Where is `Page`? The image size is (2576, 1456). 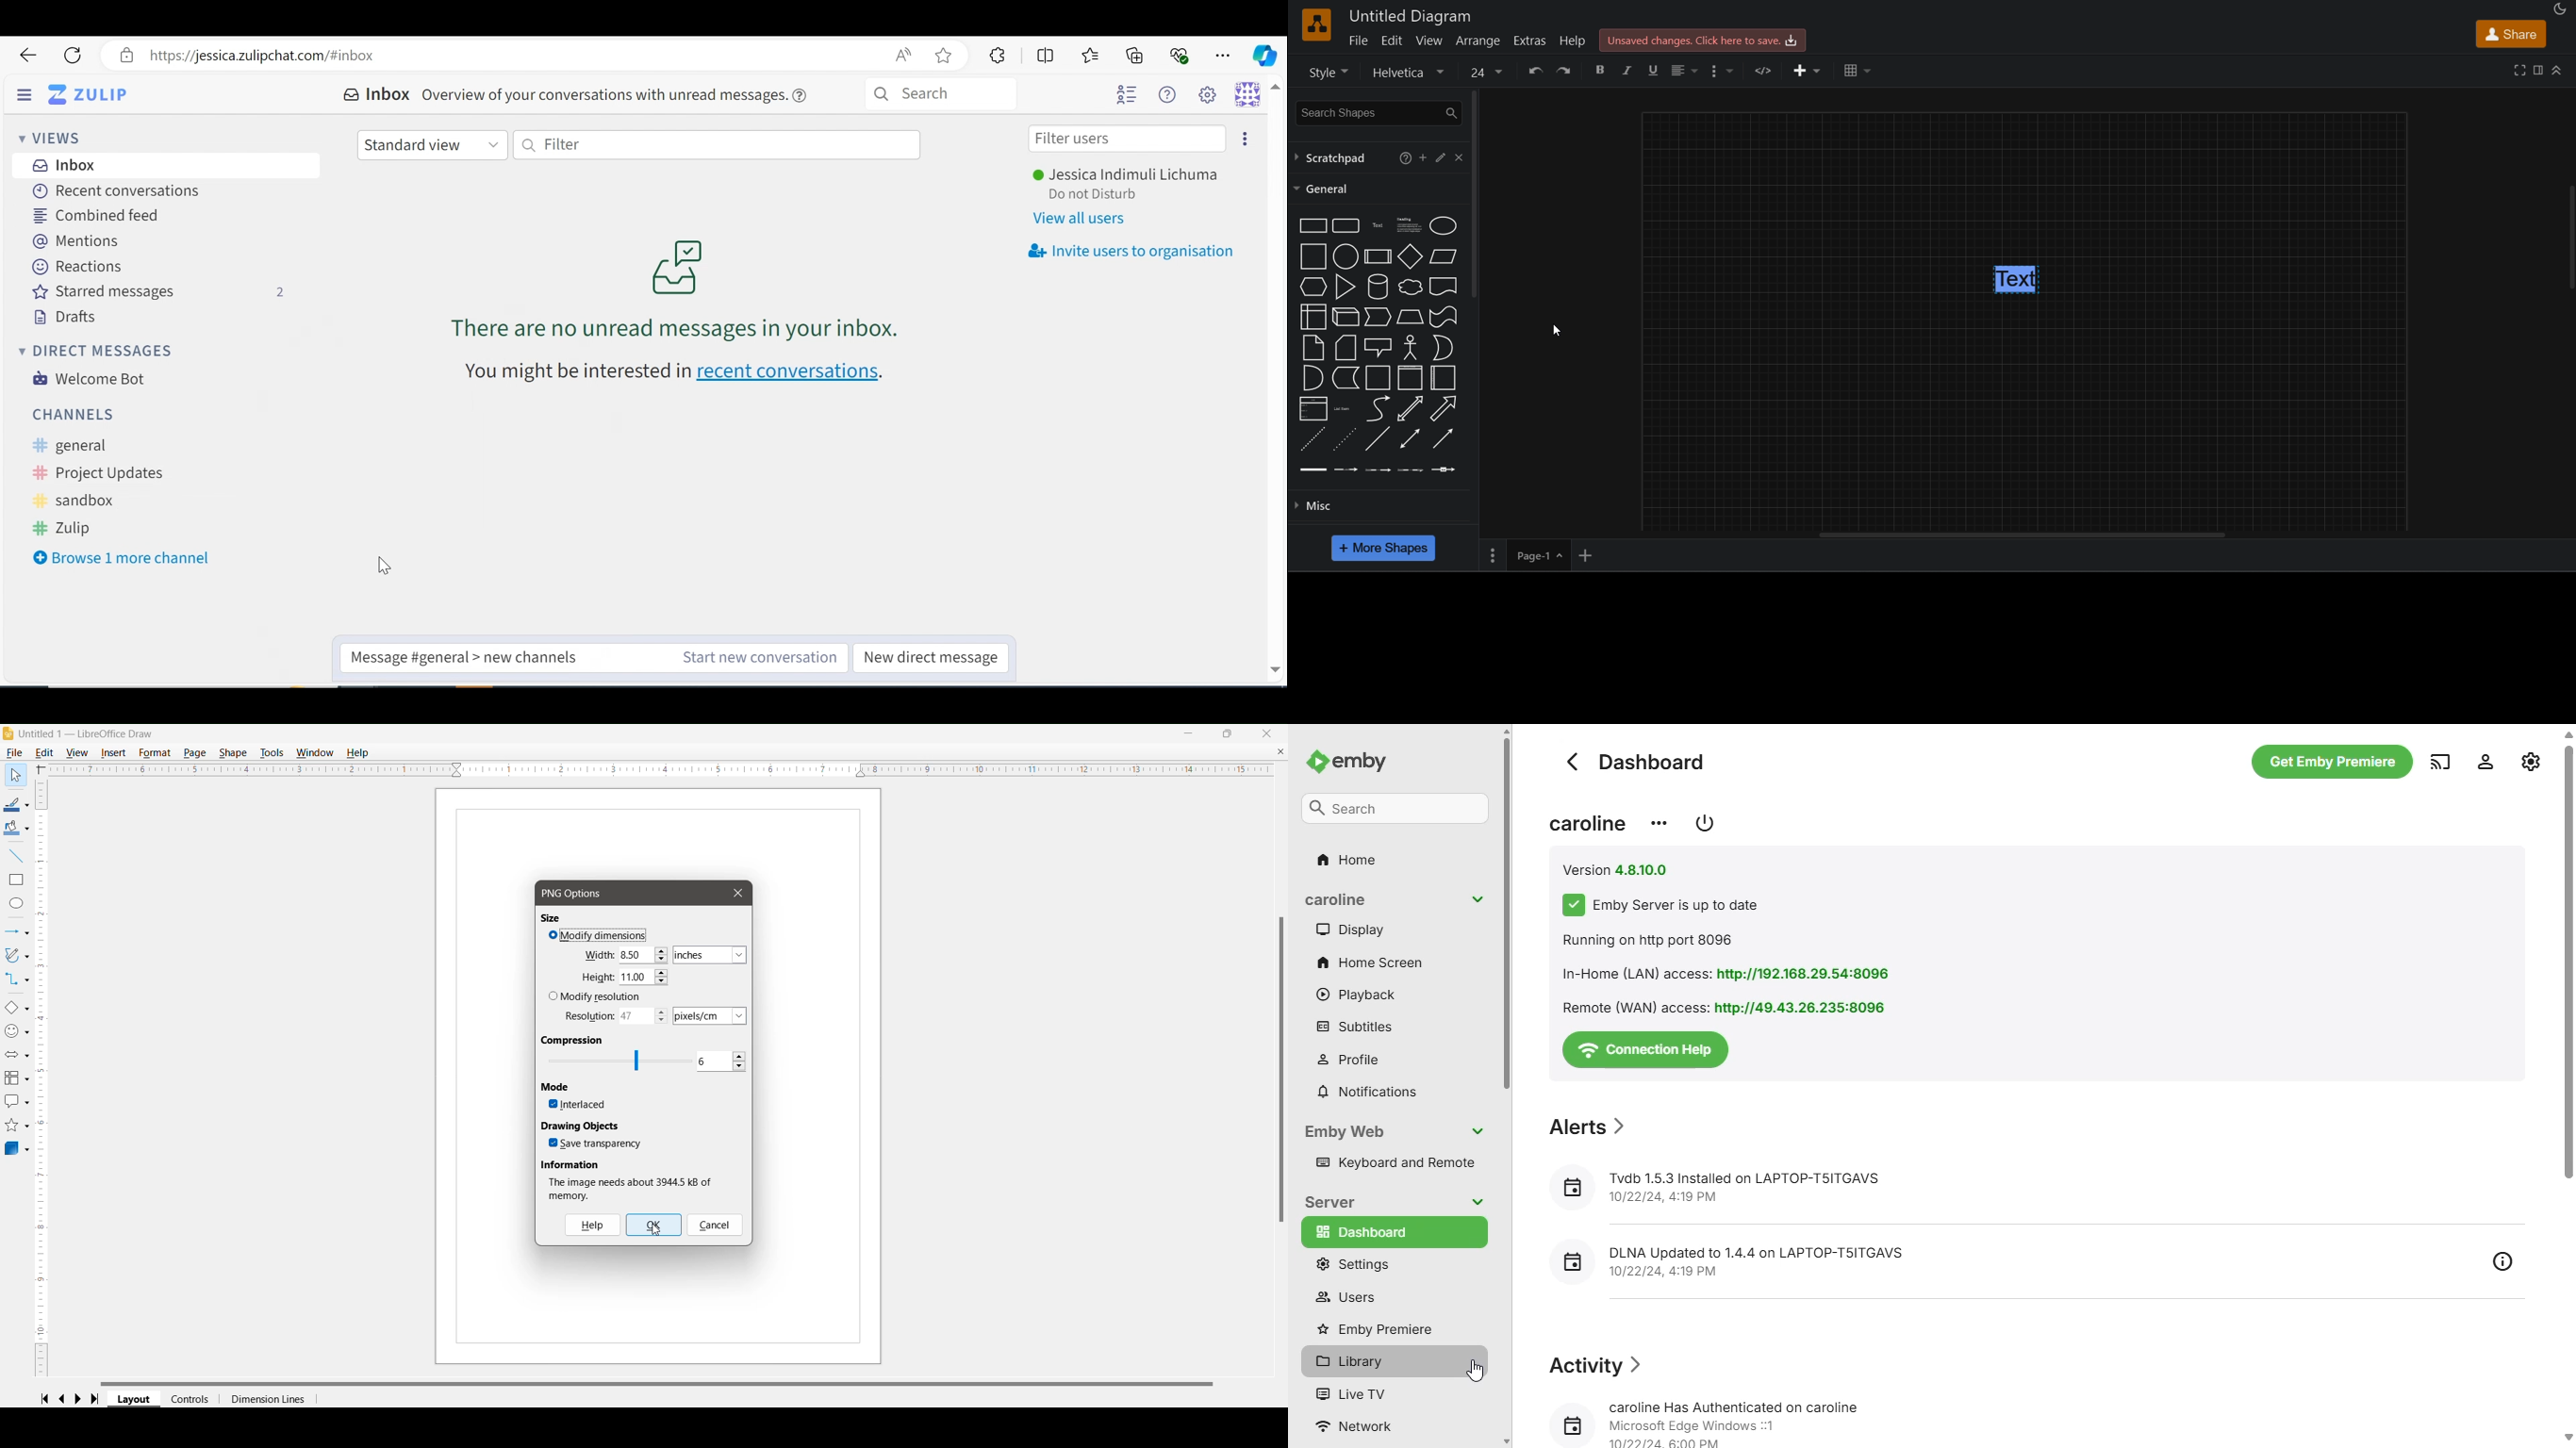 Page is located at coordinates (197, 754).